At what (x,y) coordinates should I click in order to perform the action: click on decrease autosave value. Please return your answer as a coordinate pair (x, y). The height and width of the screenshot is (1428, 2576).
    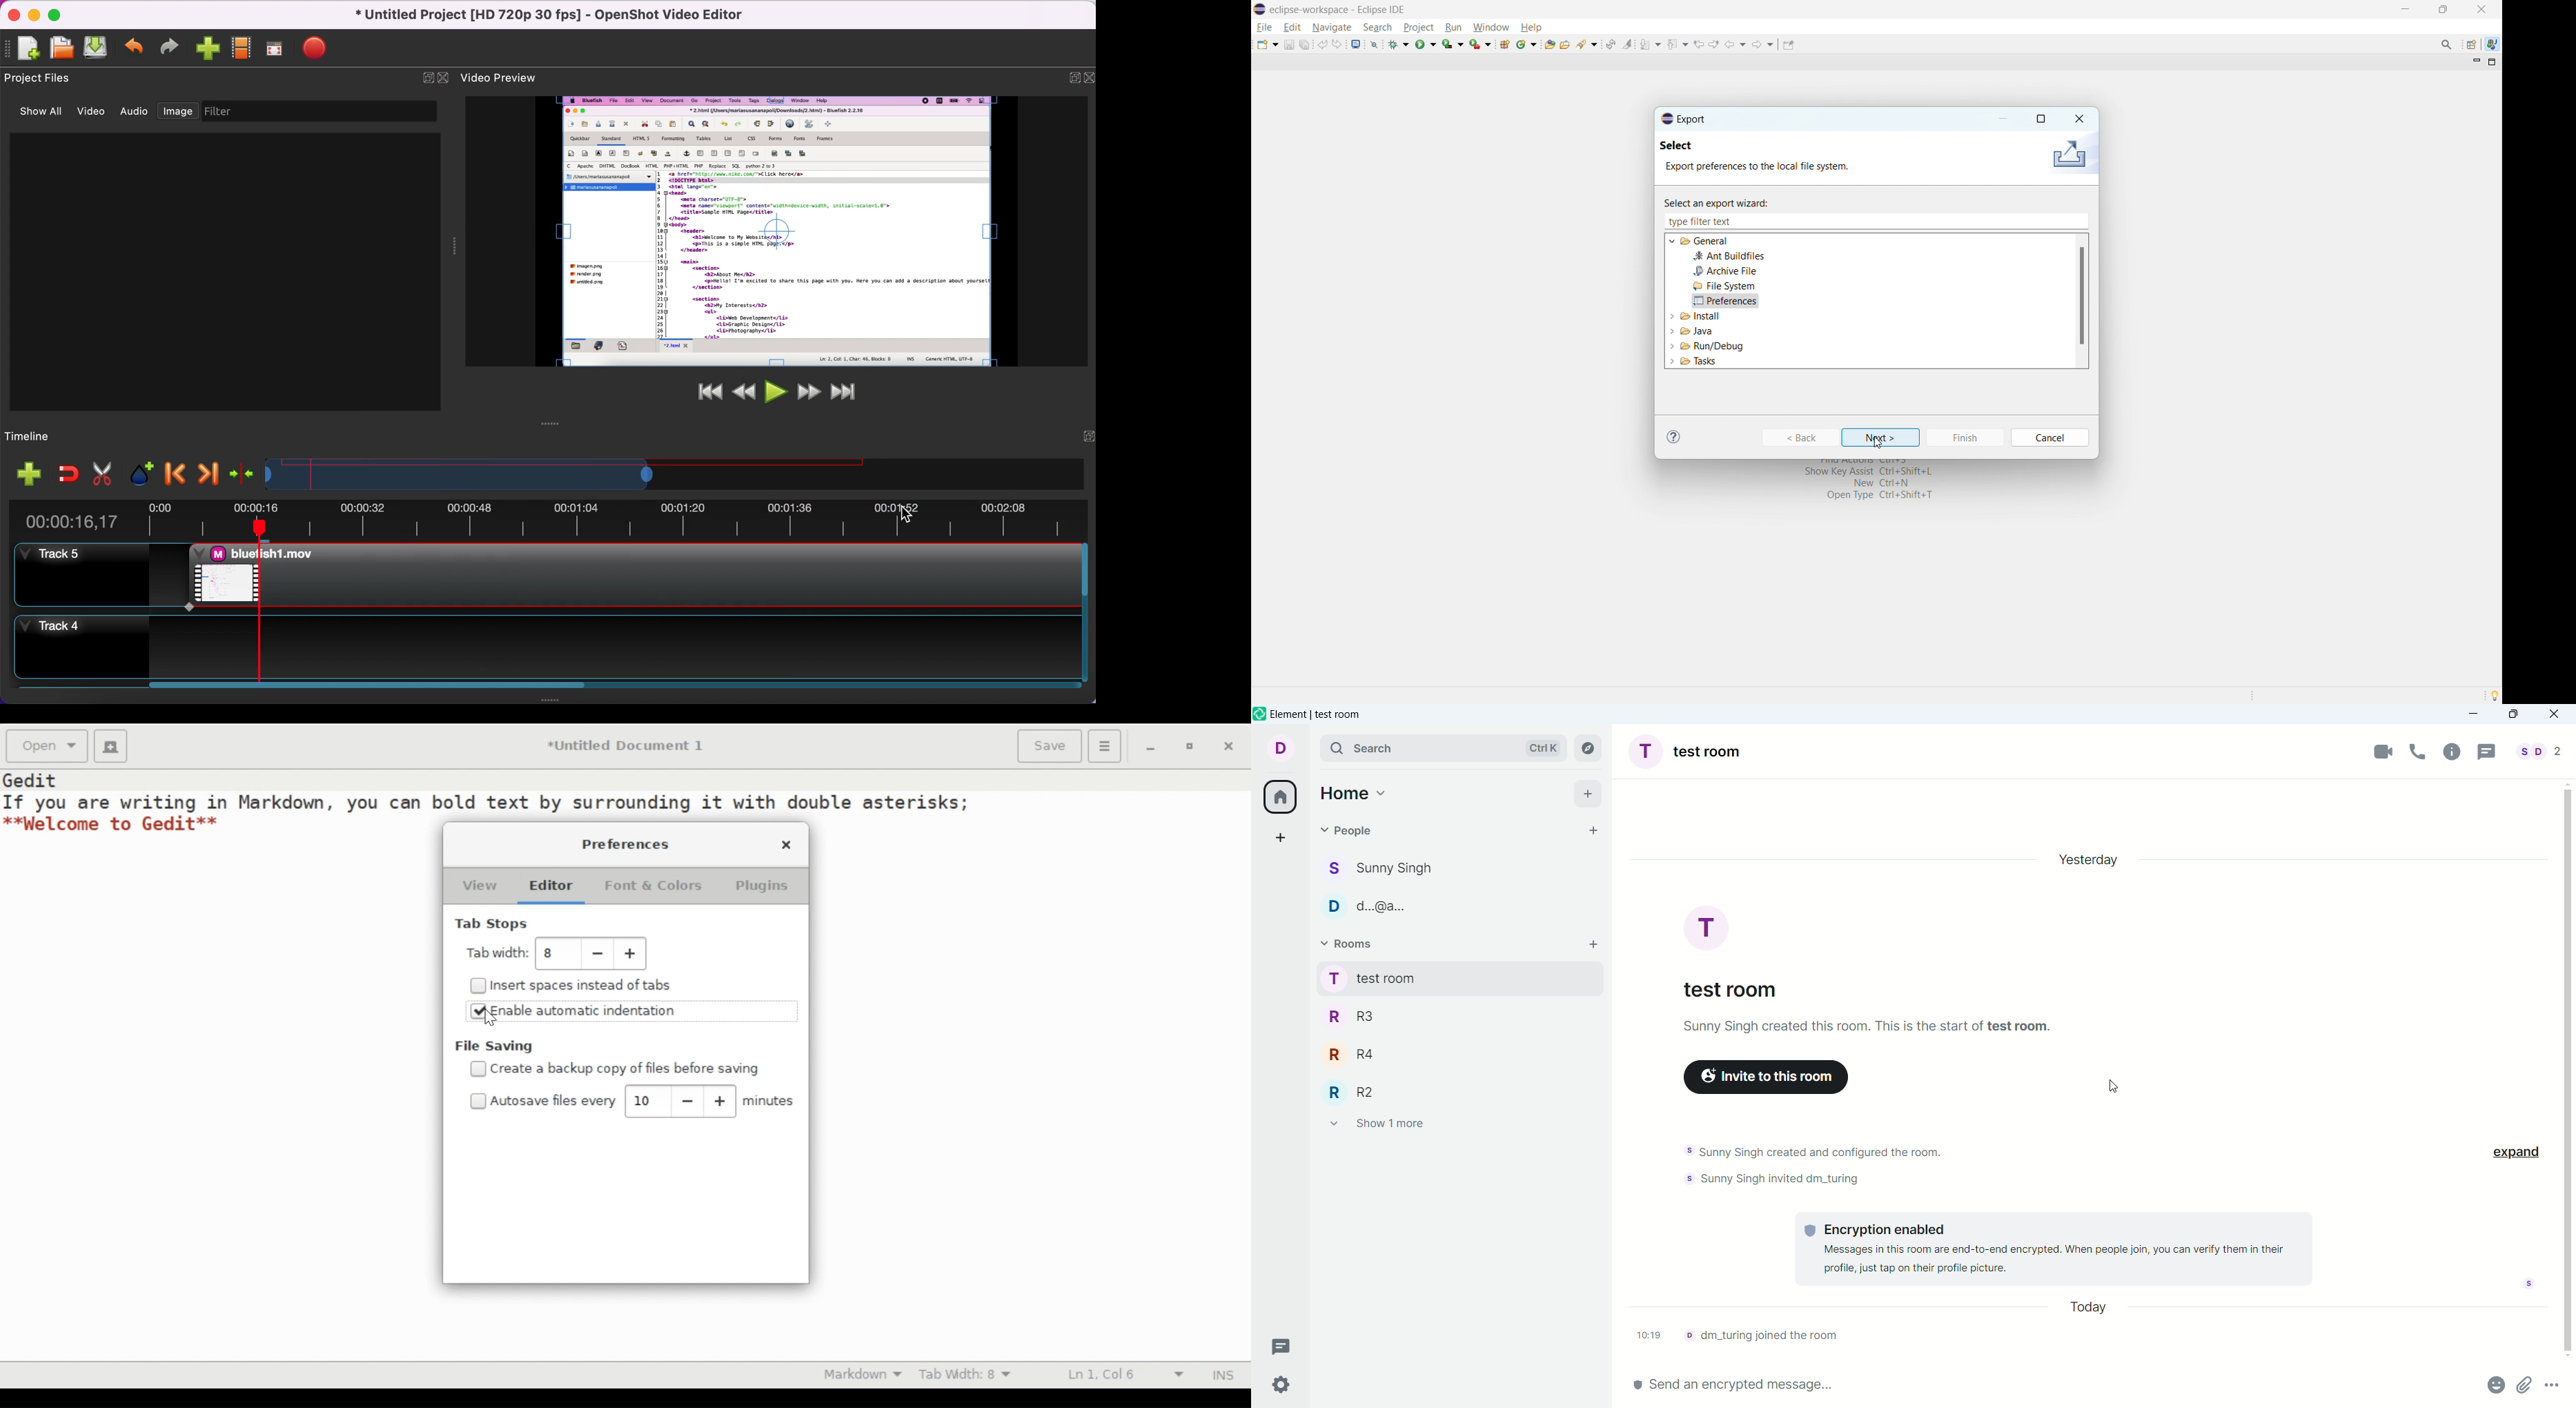
    Looking at the image, I should click on (687, 1101).